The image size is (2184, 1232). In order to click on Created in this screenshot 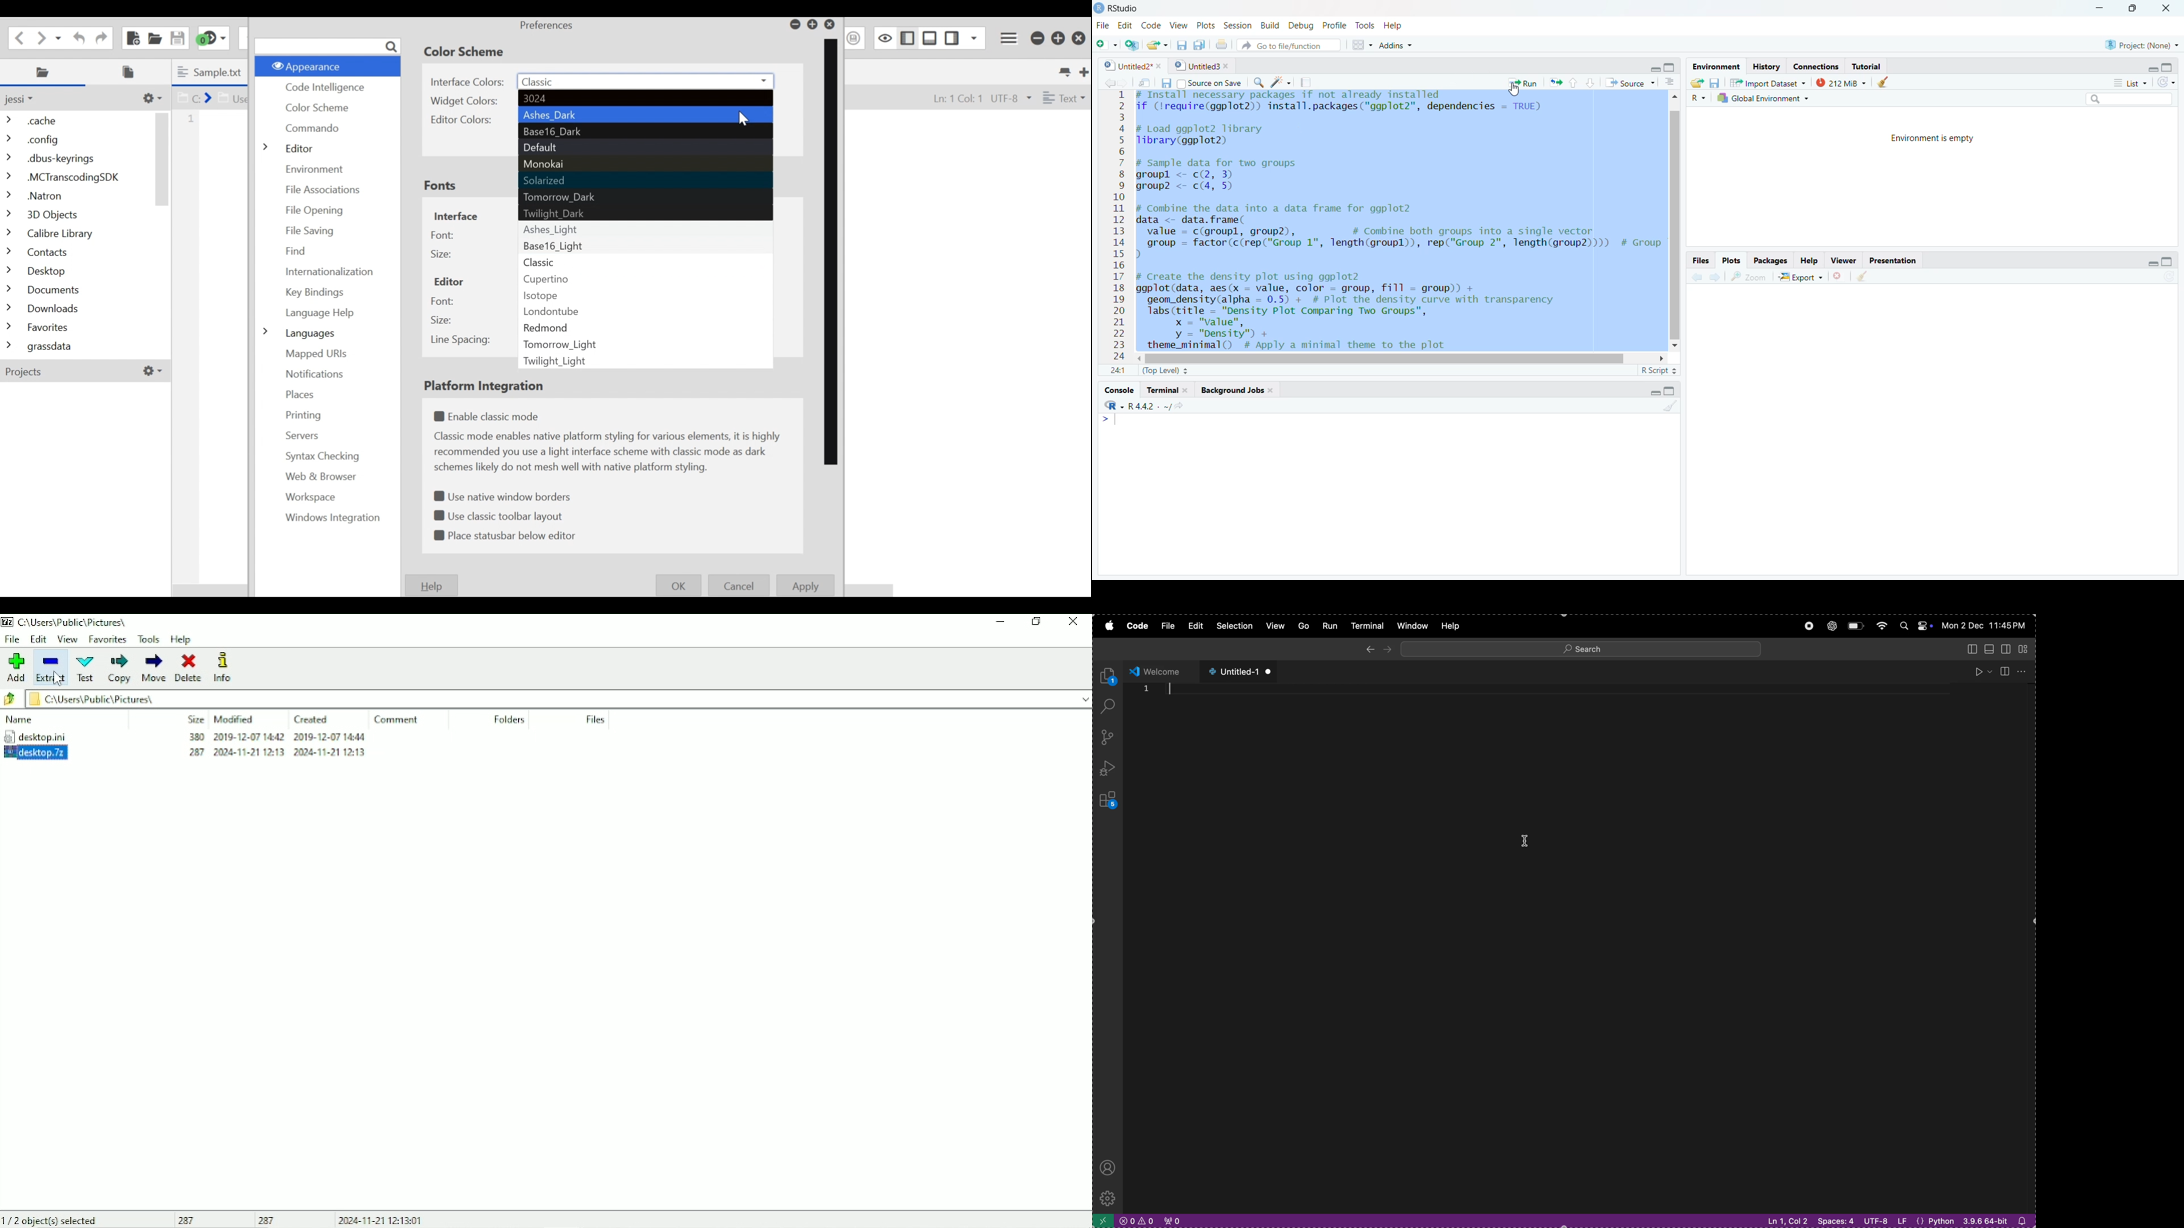, I will do `click(313, 720)`.